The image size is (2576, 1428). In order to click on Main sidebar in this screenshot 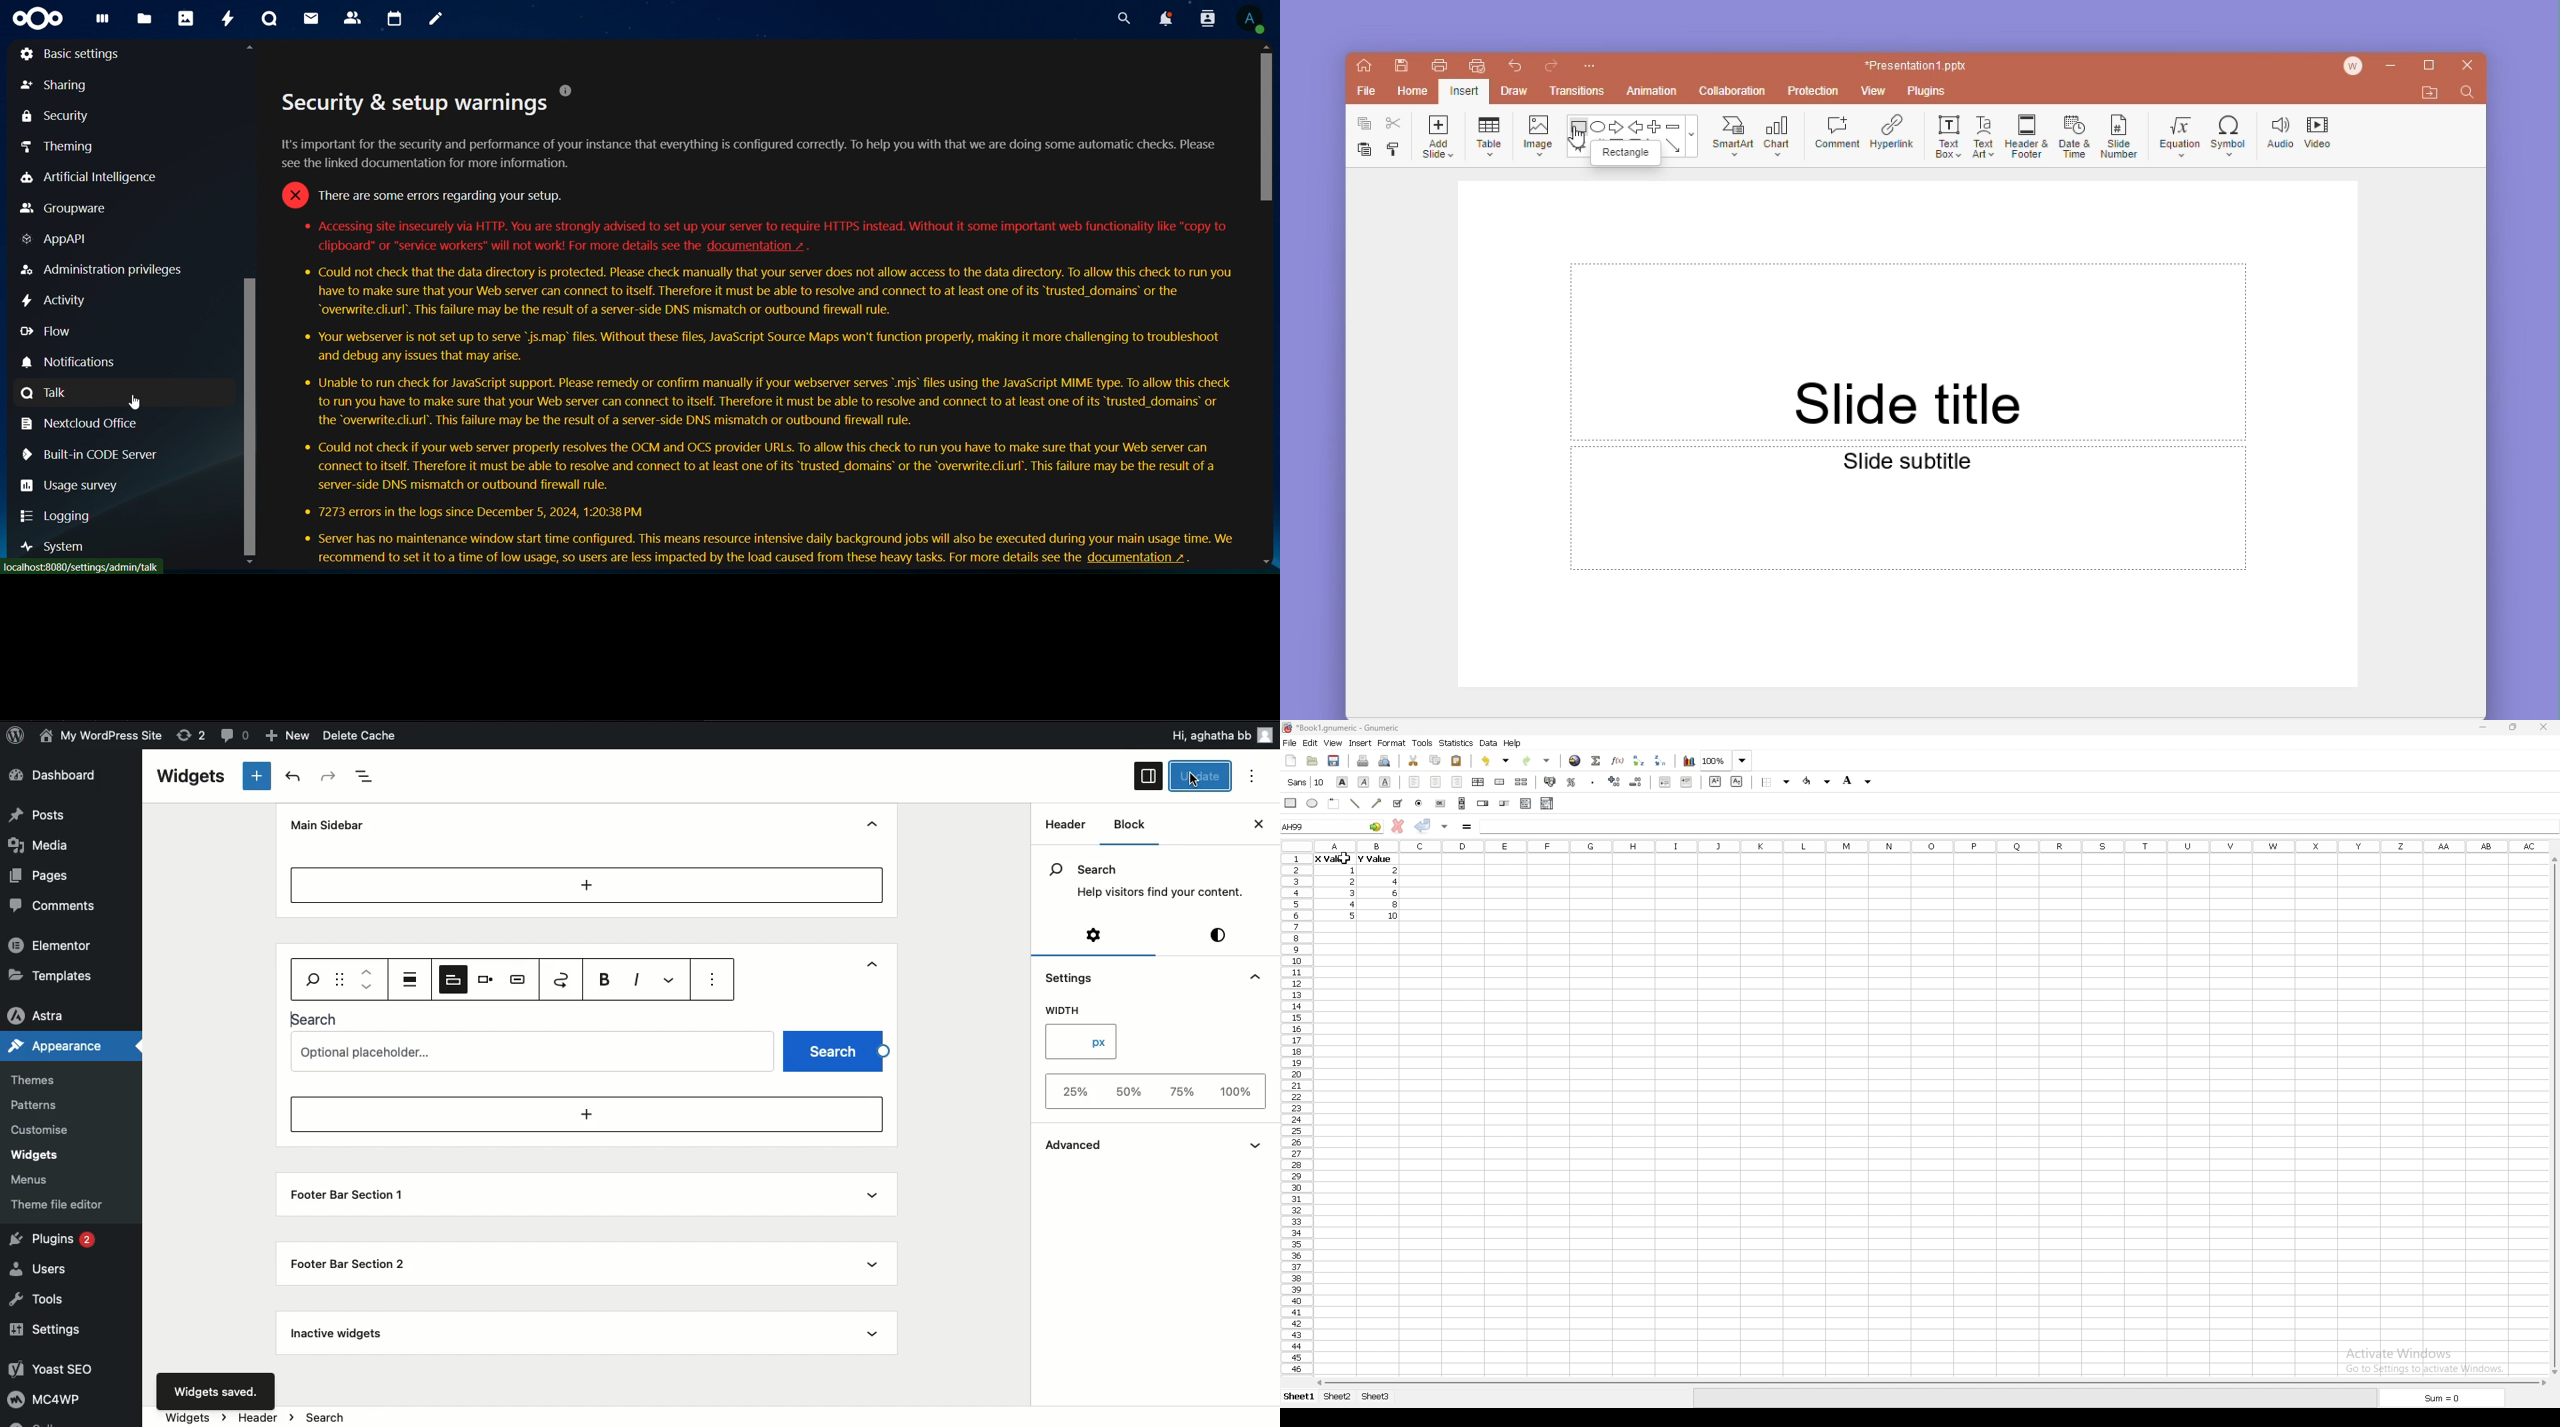, I will do `click(332, 825)`.